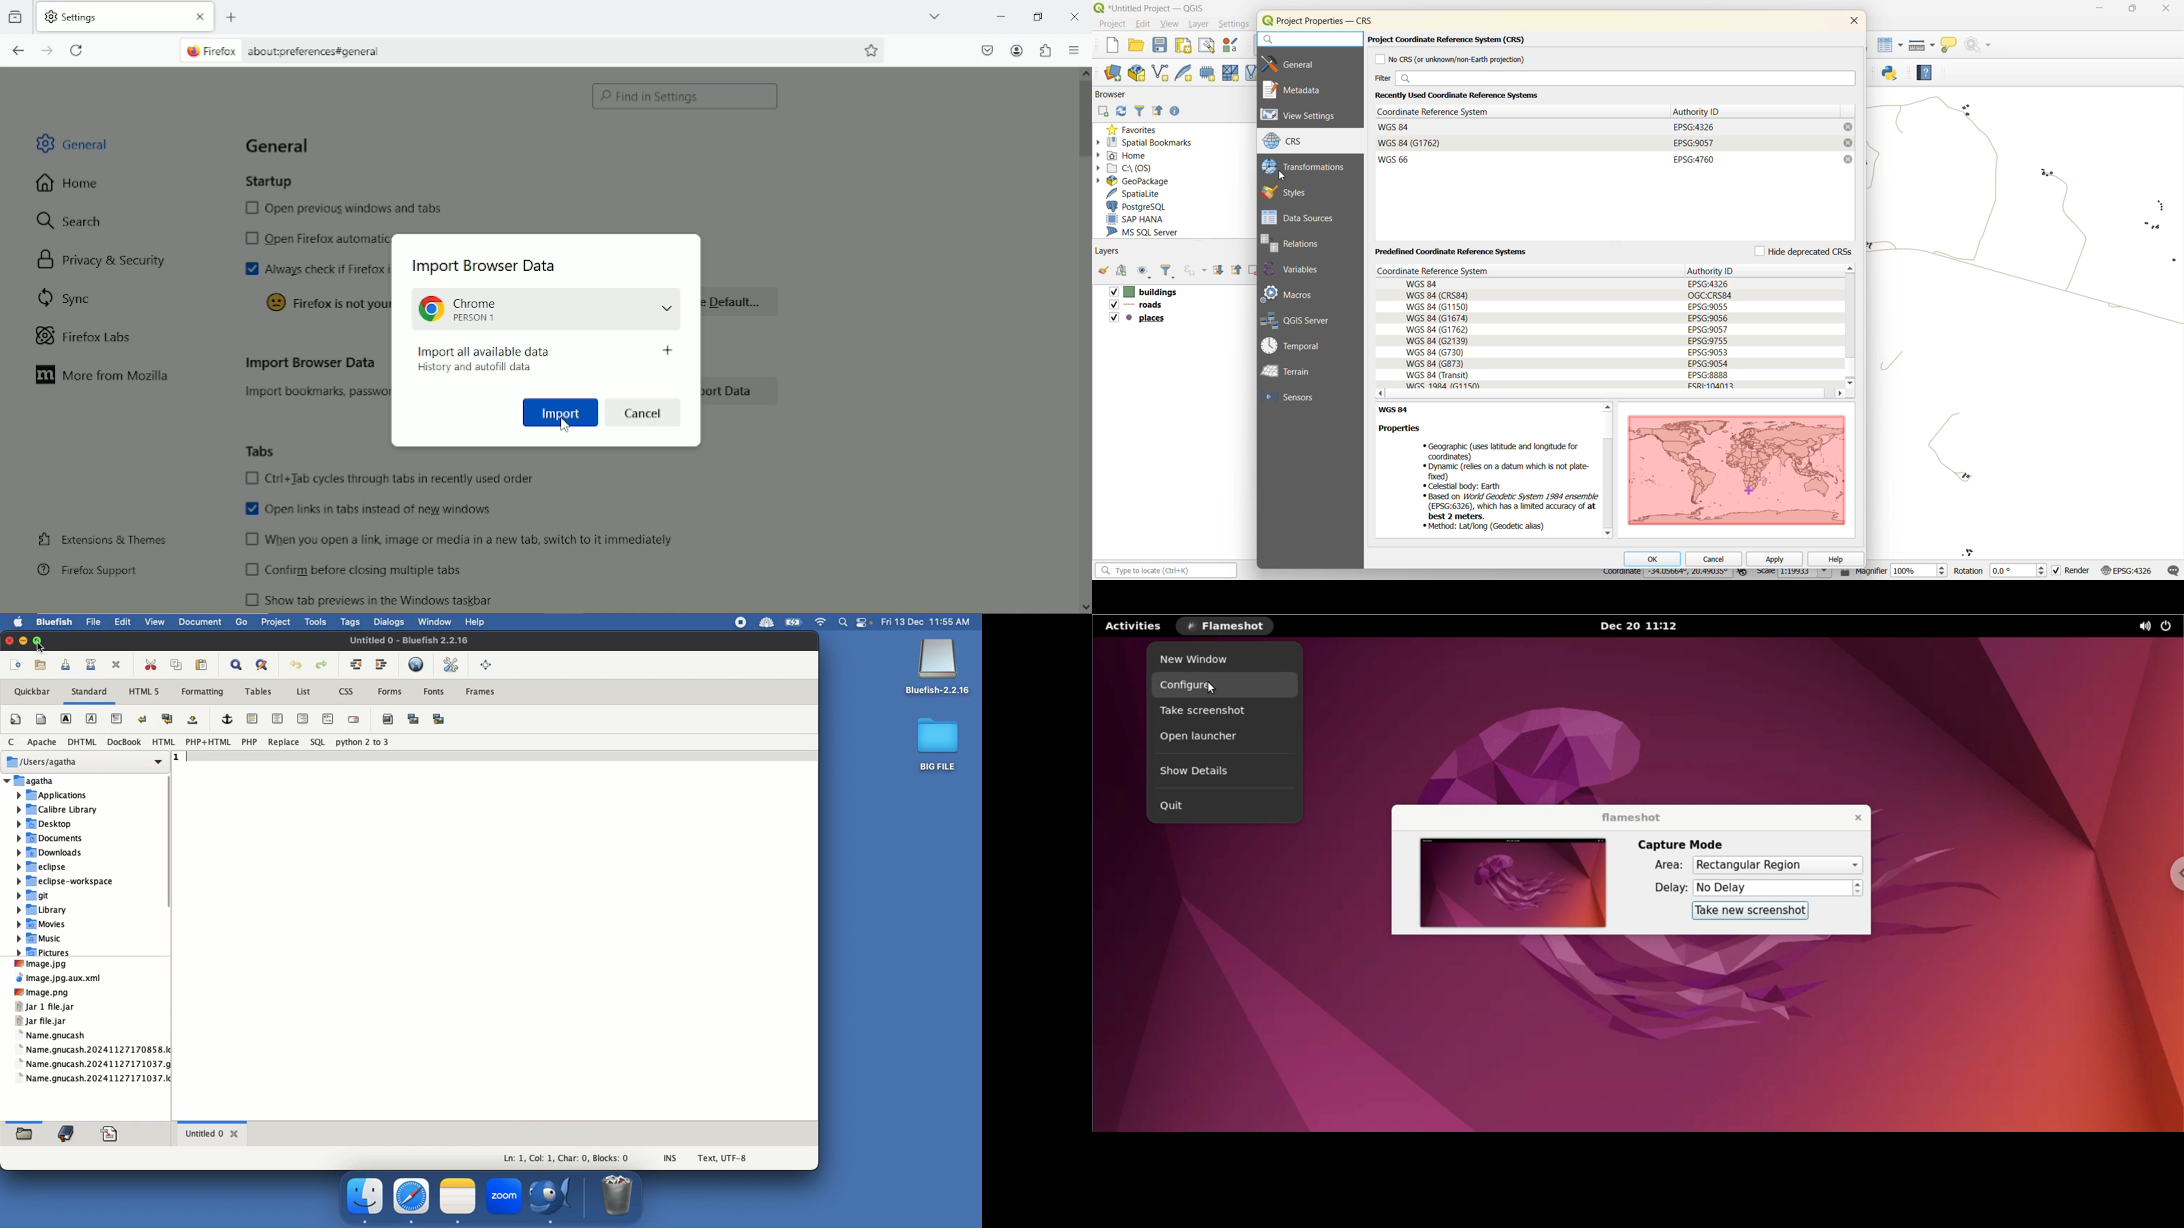 The height and width of the screenshot is (1232, 2184). What do you see at coordinates (685, 97) in the screenshot?
I see `Find in settings` at bounding box center [685, 97].